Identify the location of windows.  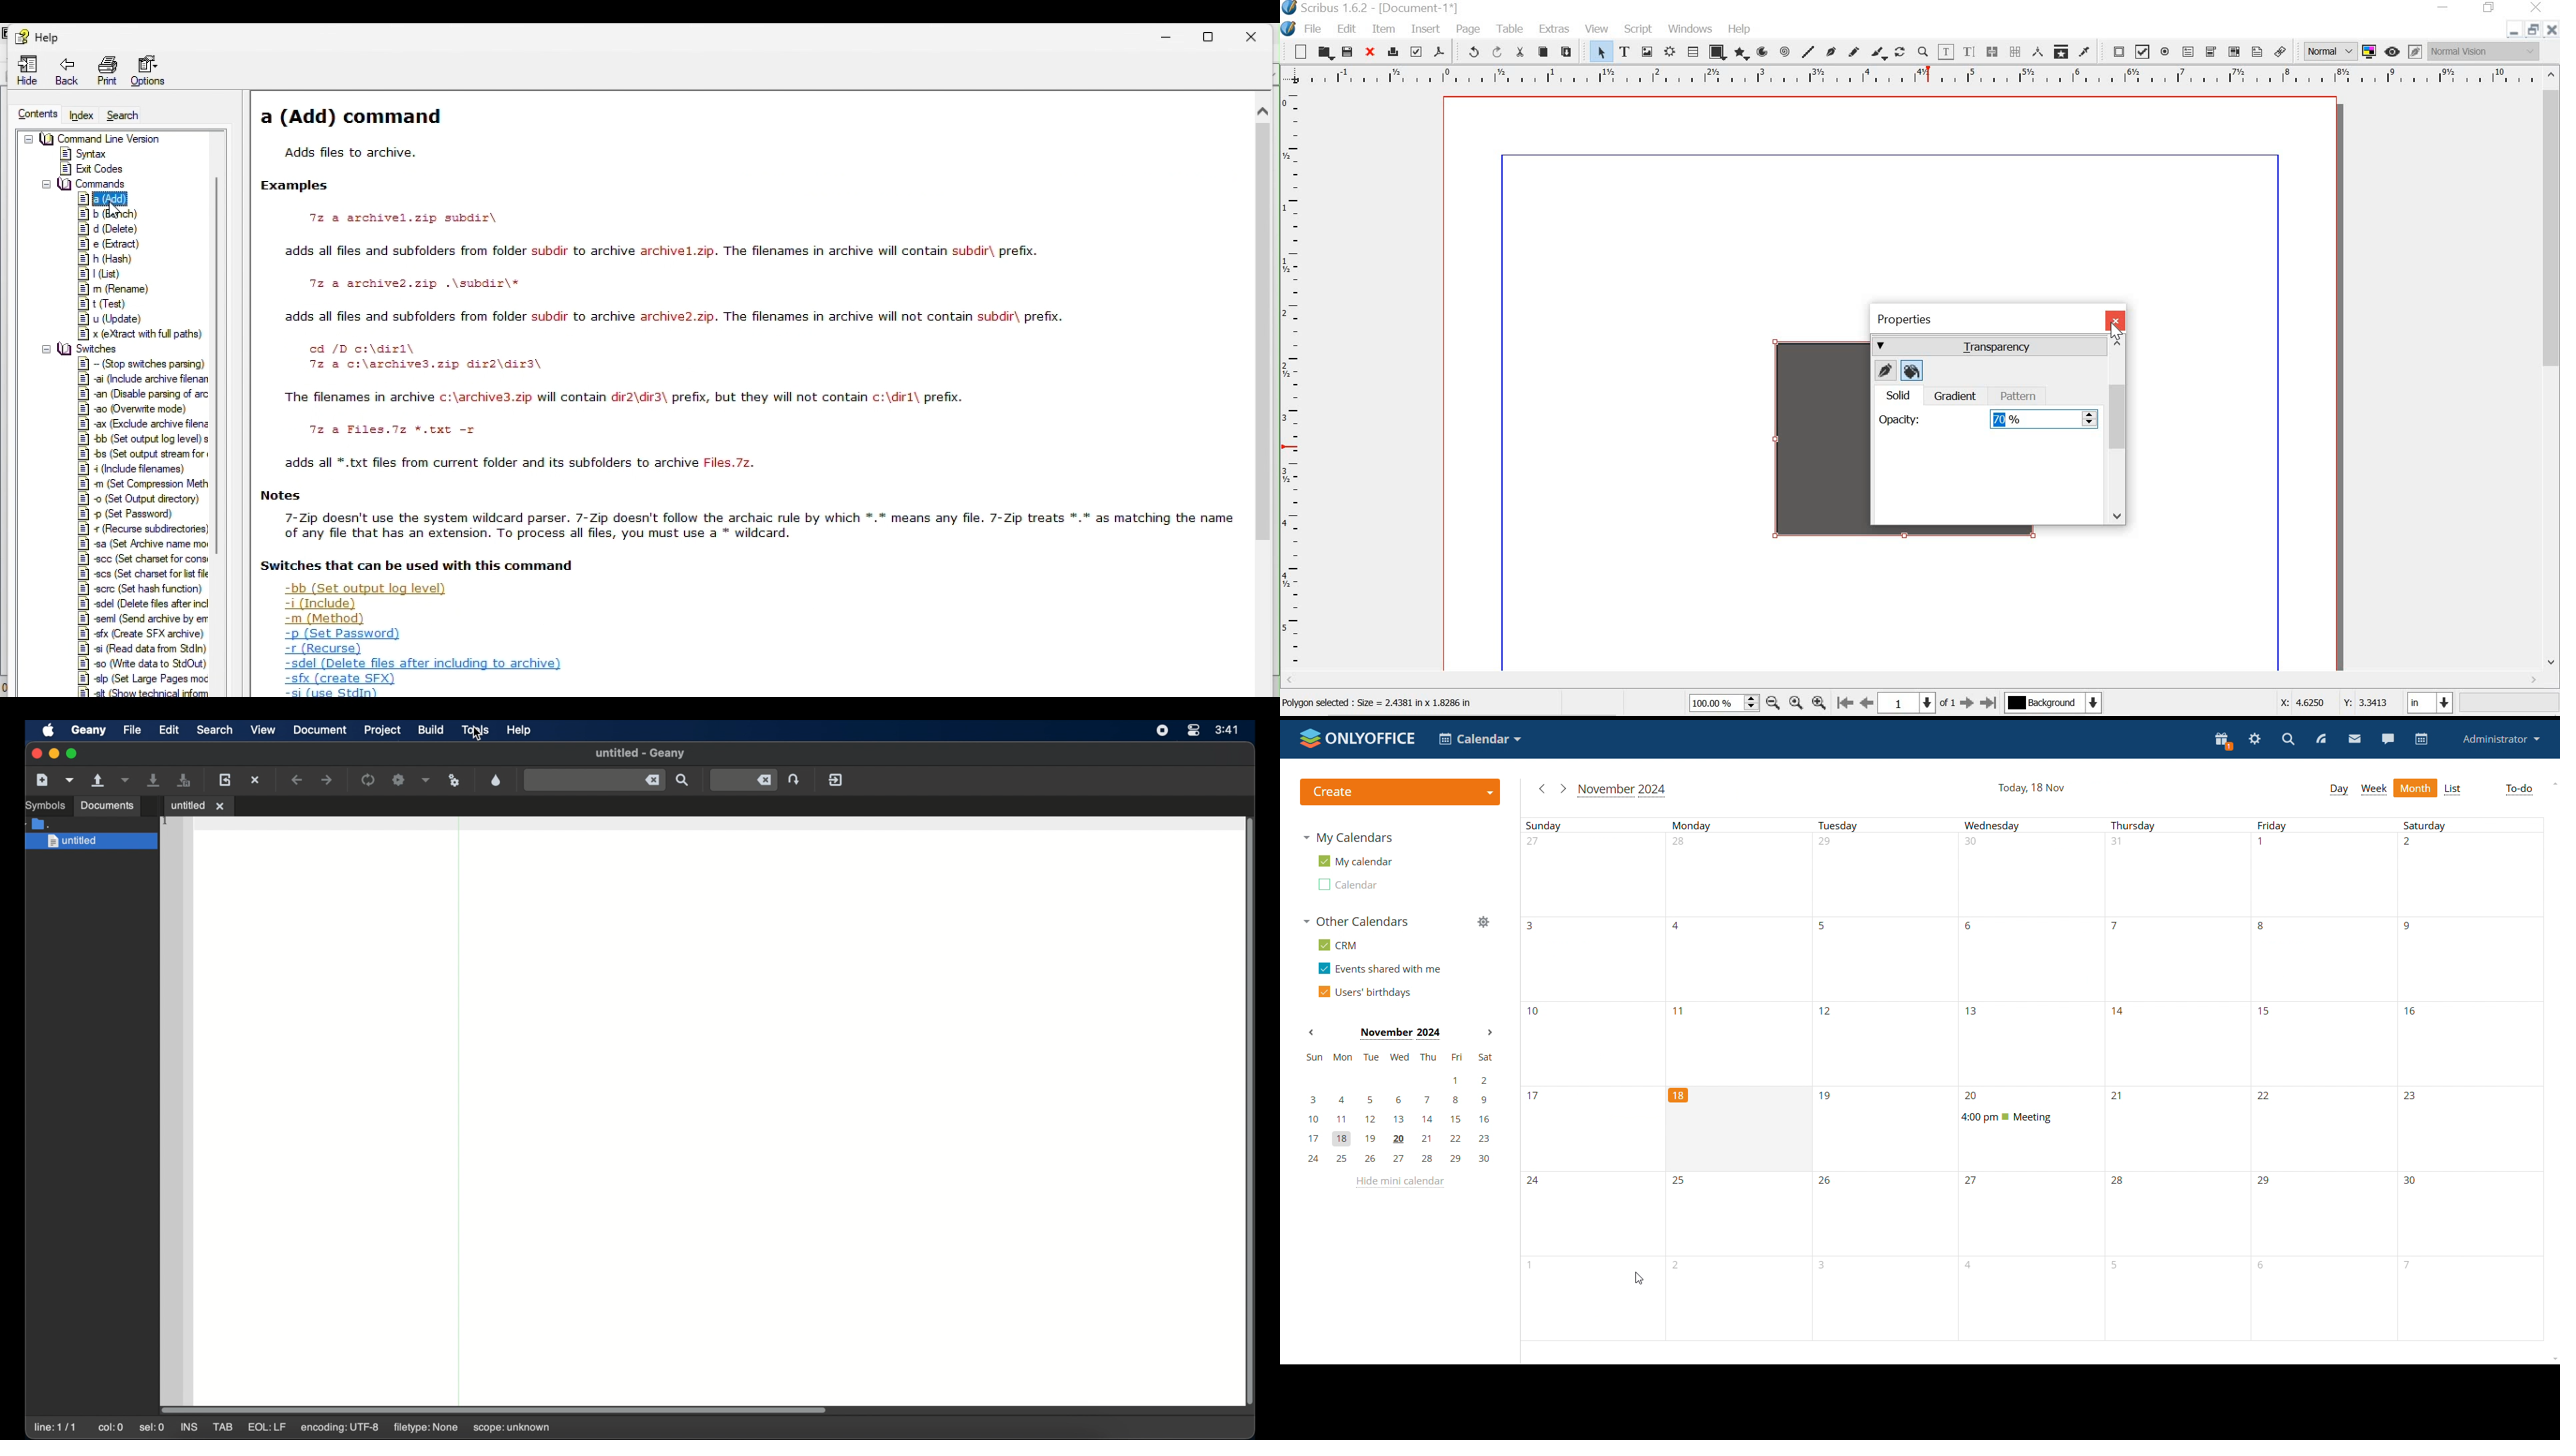
(1691, 28).